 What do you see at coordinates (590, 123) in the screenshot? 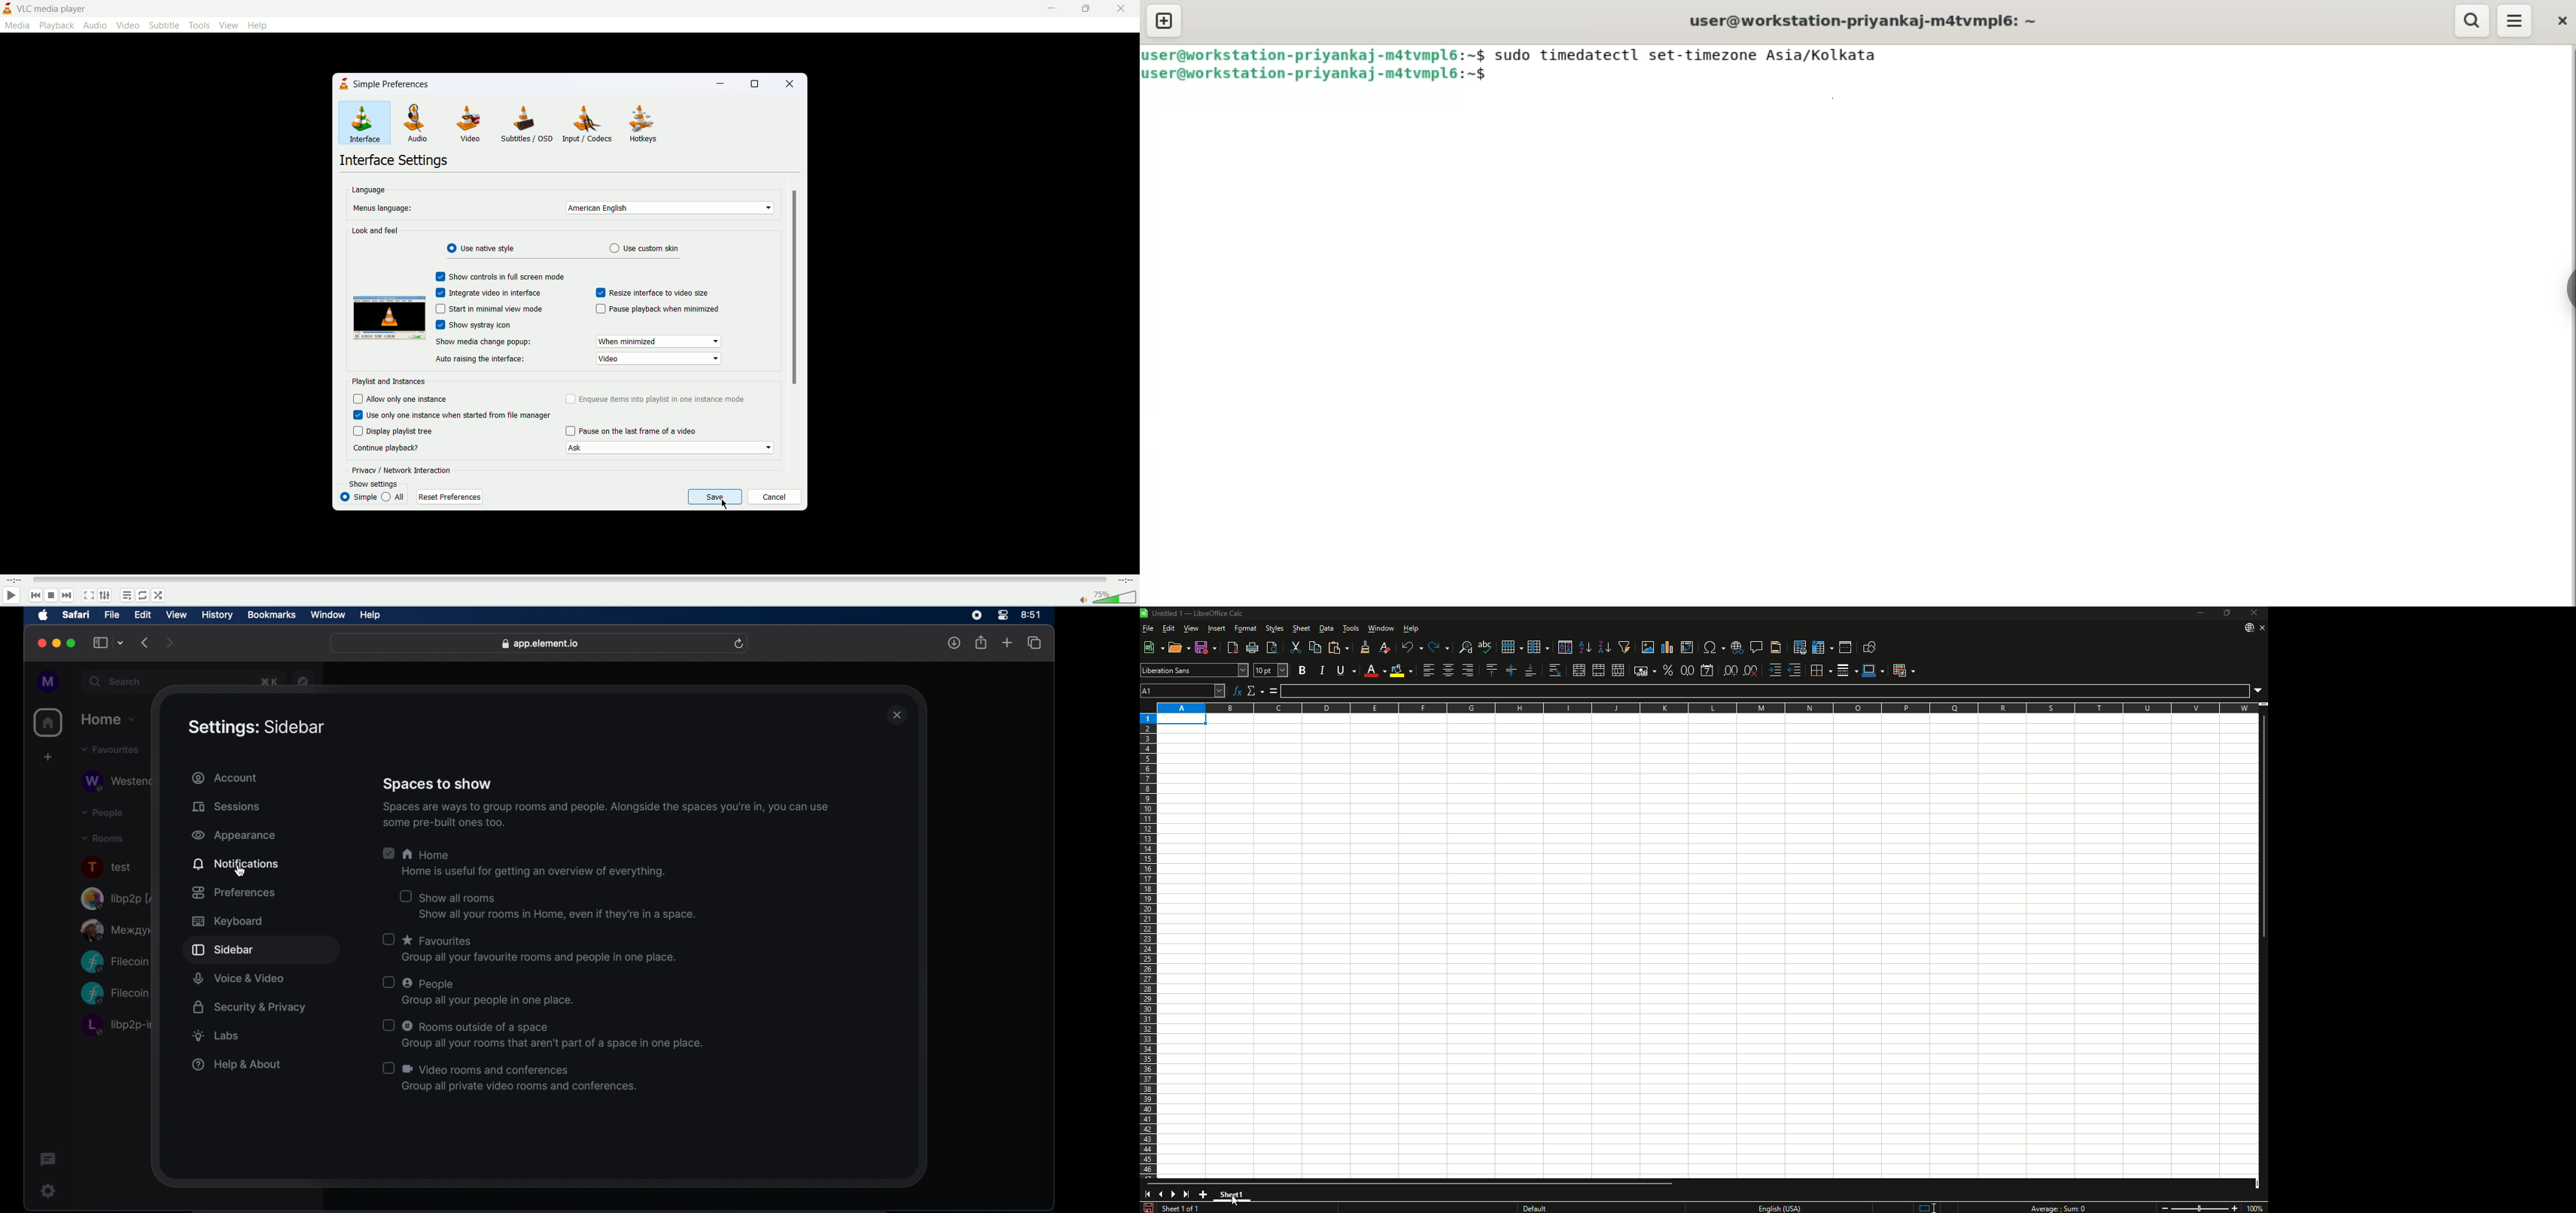
I see `input` at bounding box center [590, 123].